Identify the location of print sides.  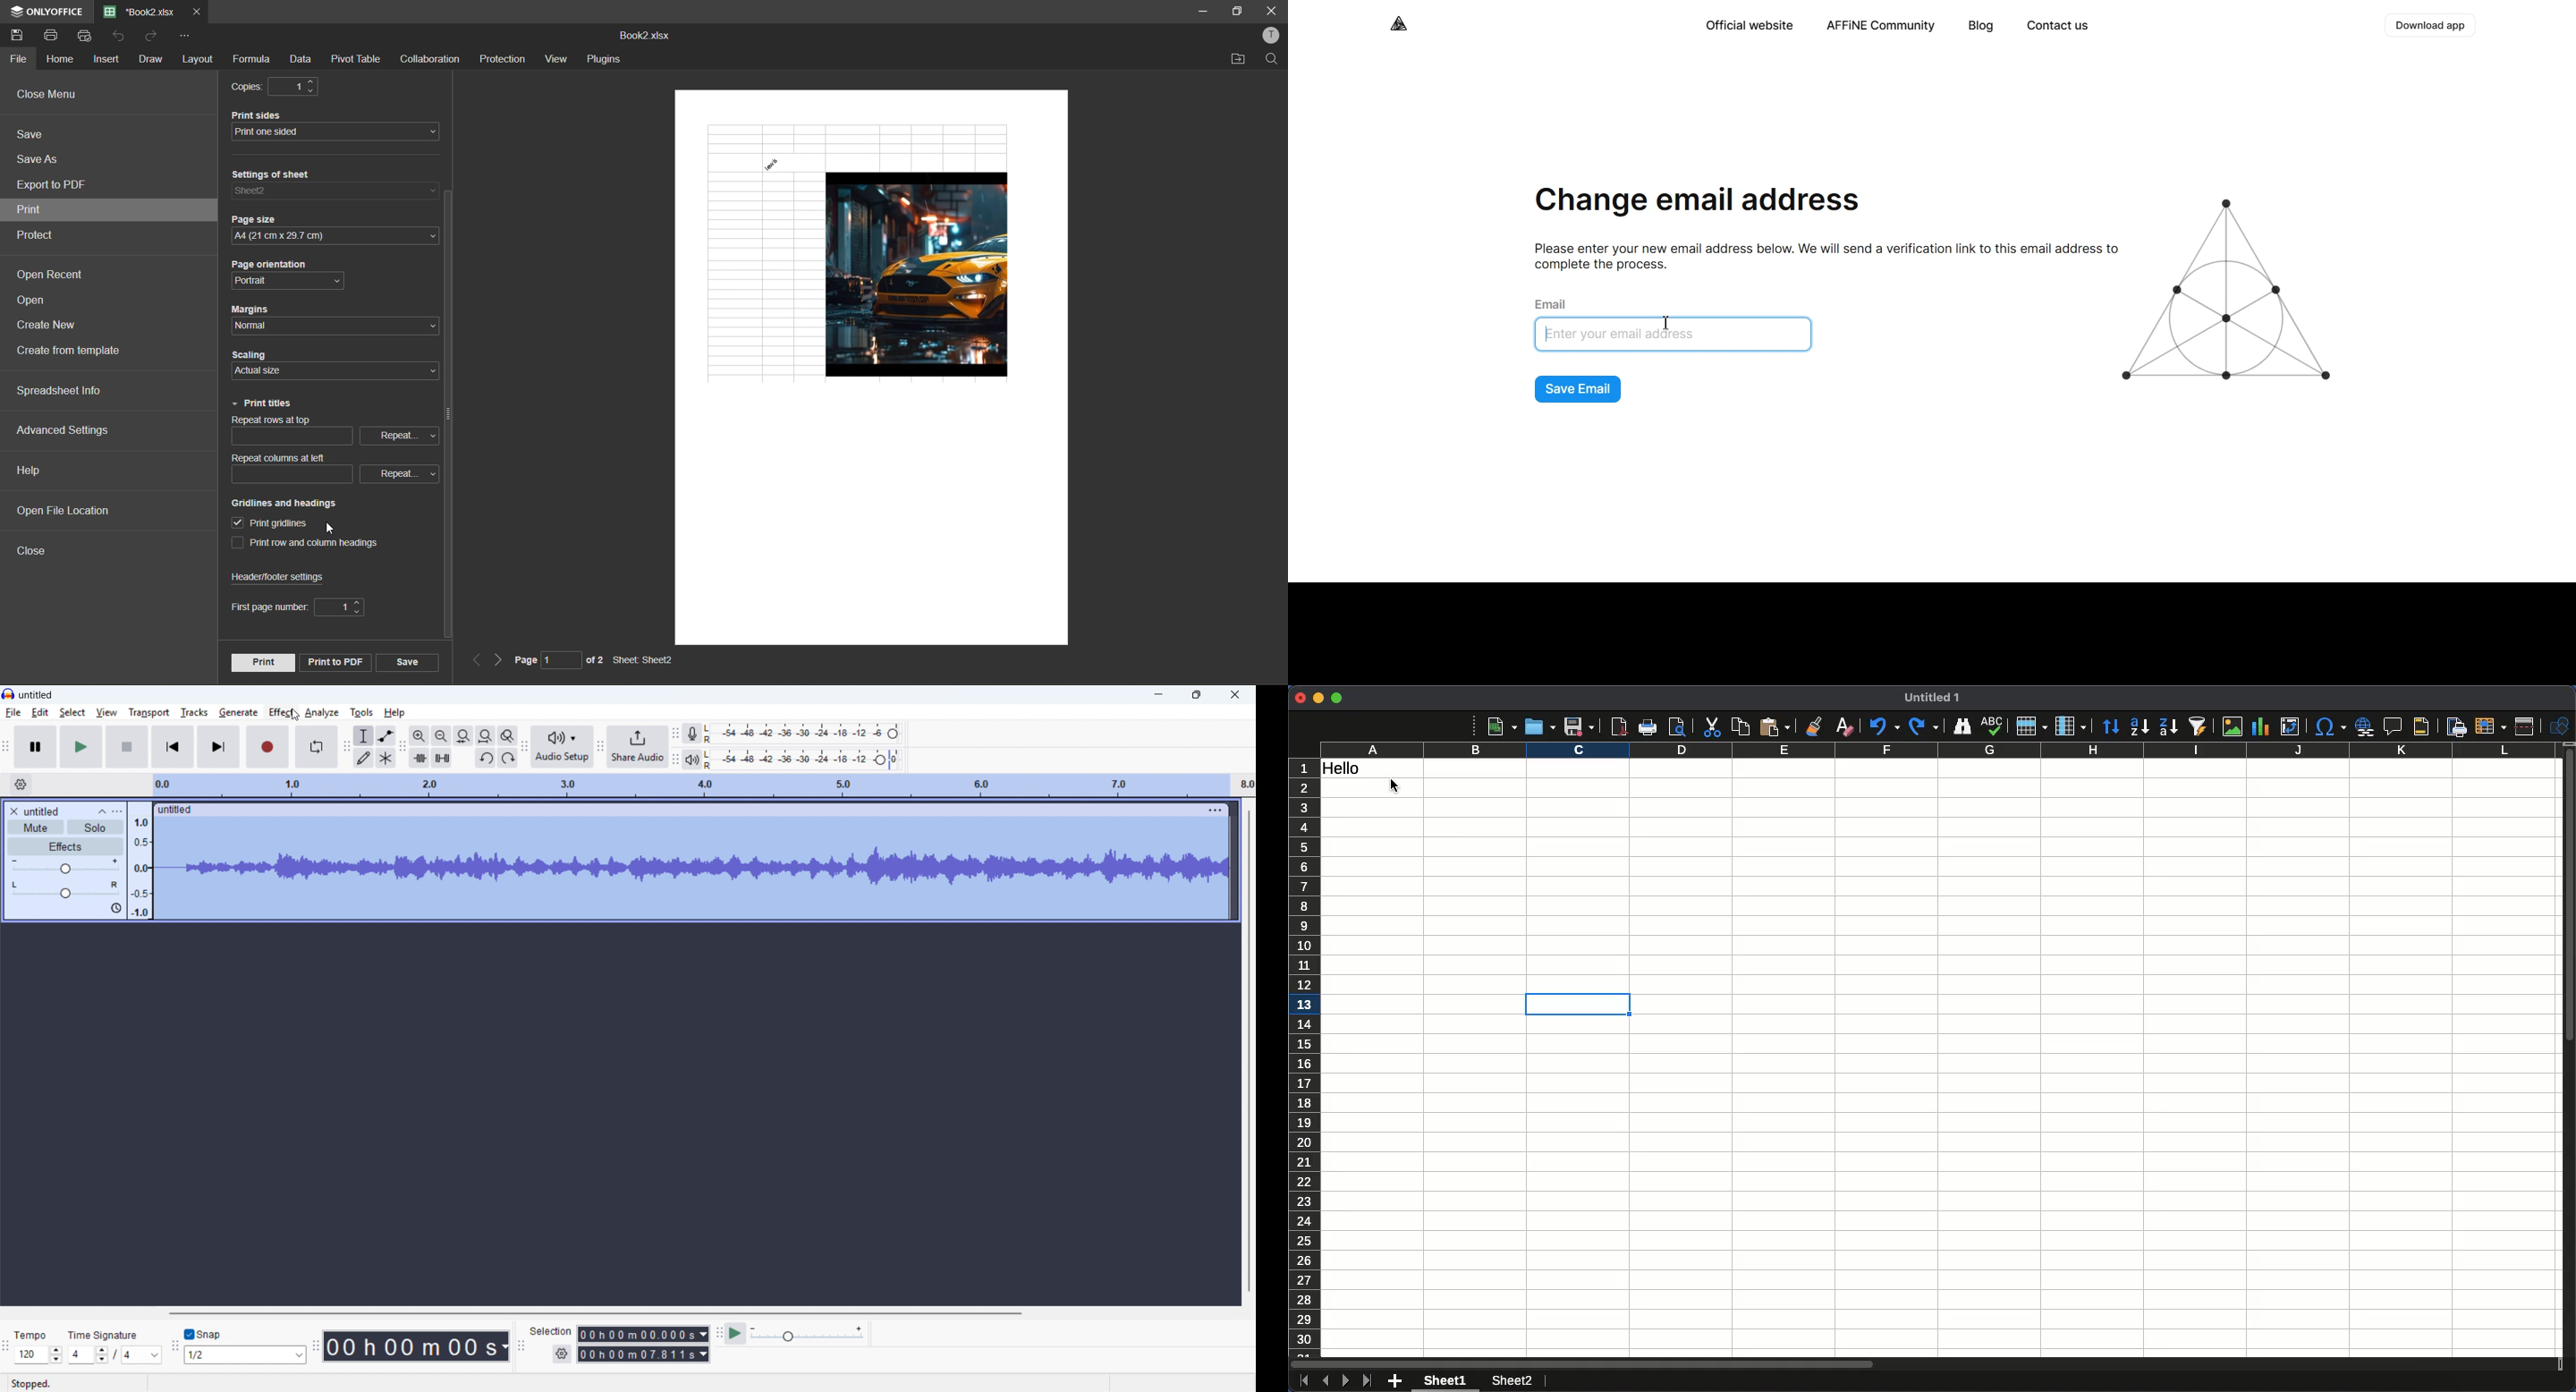
(278, 115).